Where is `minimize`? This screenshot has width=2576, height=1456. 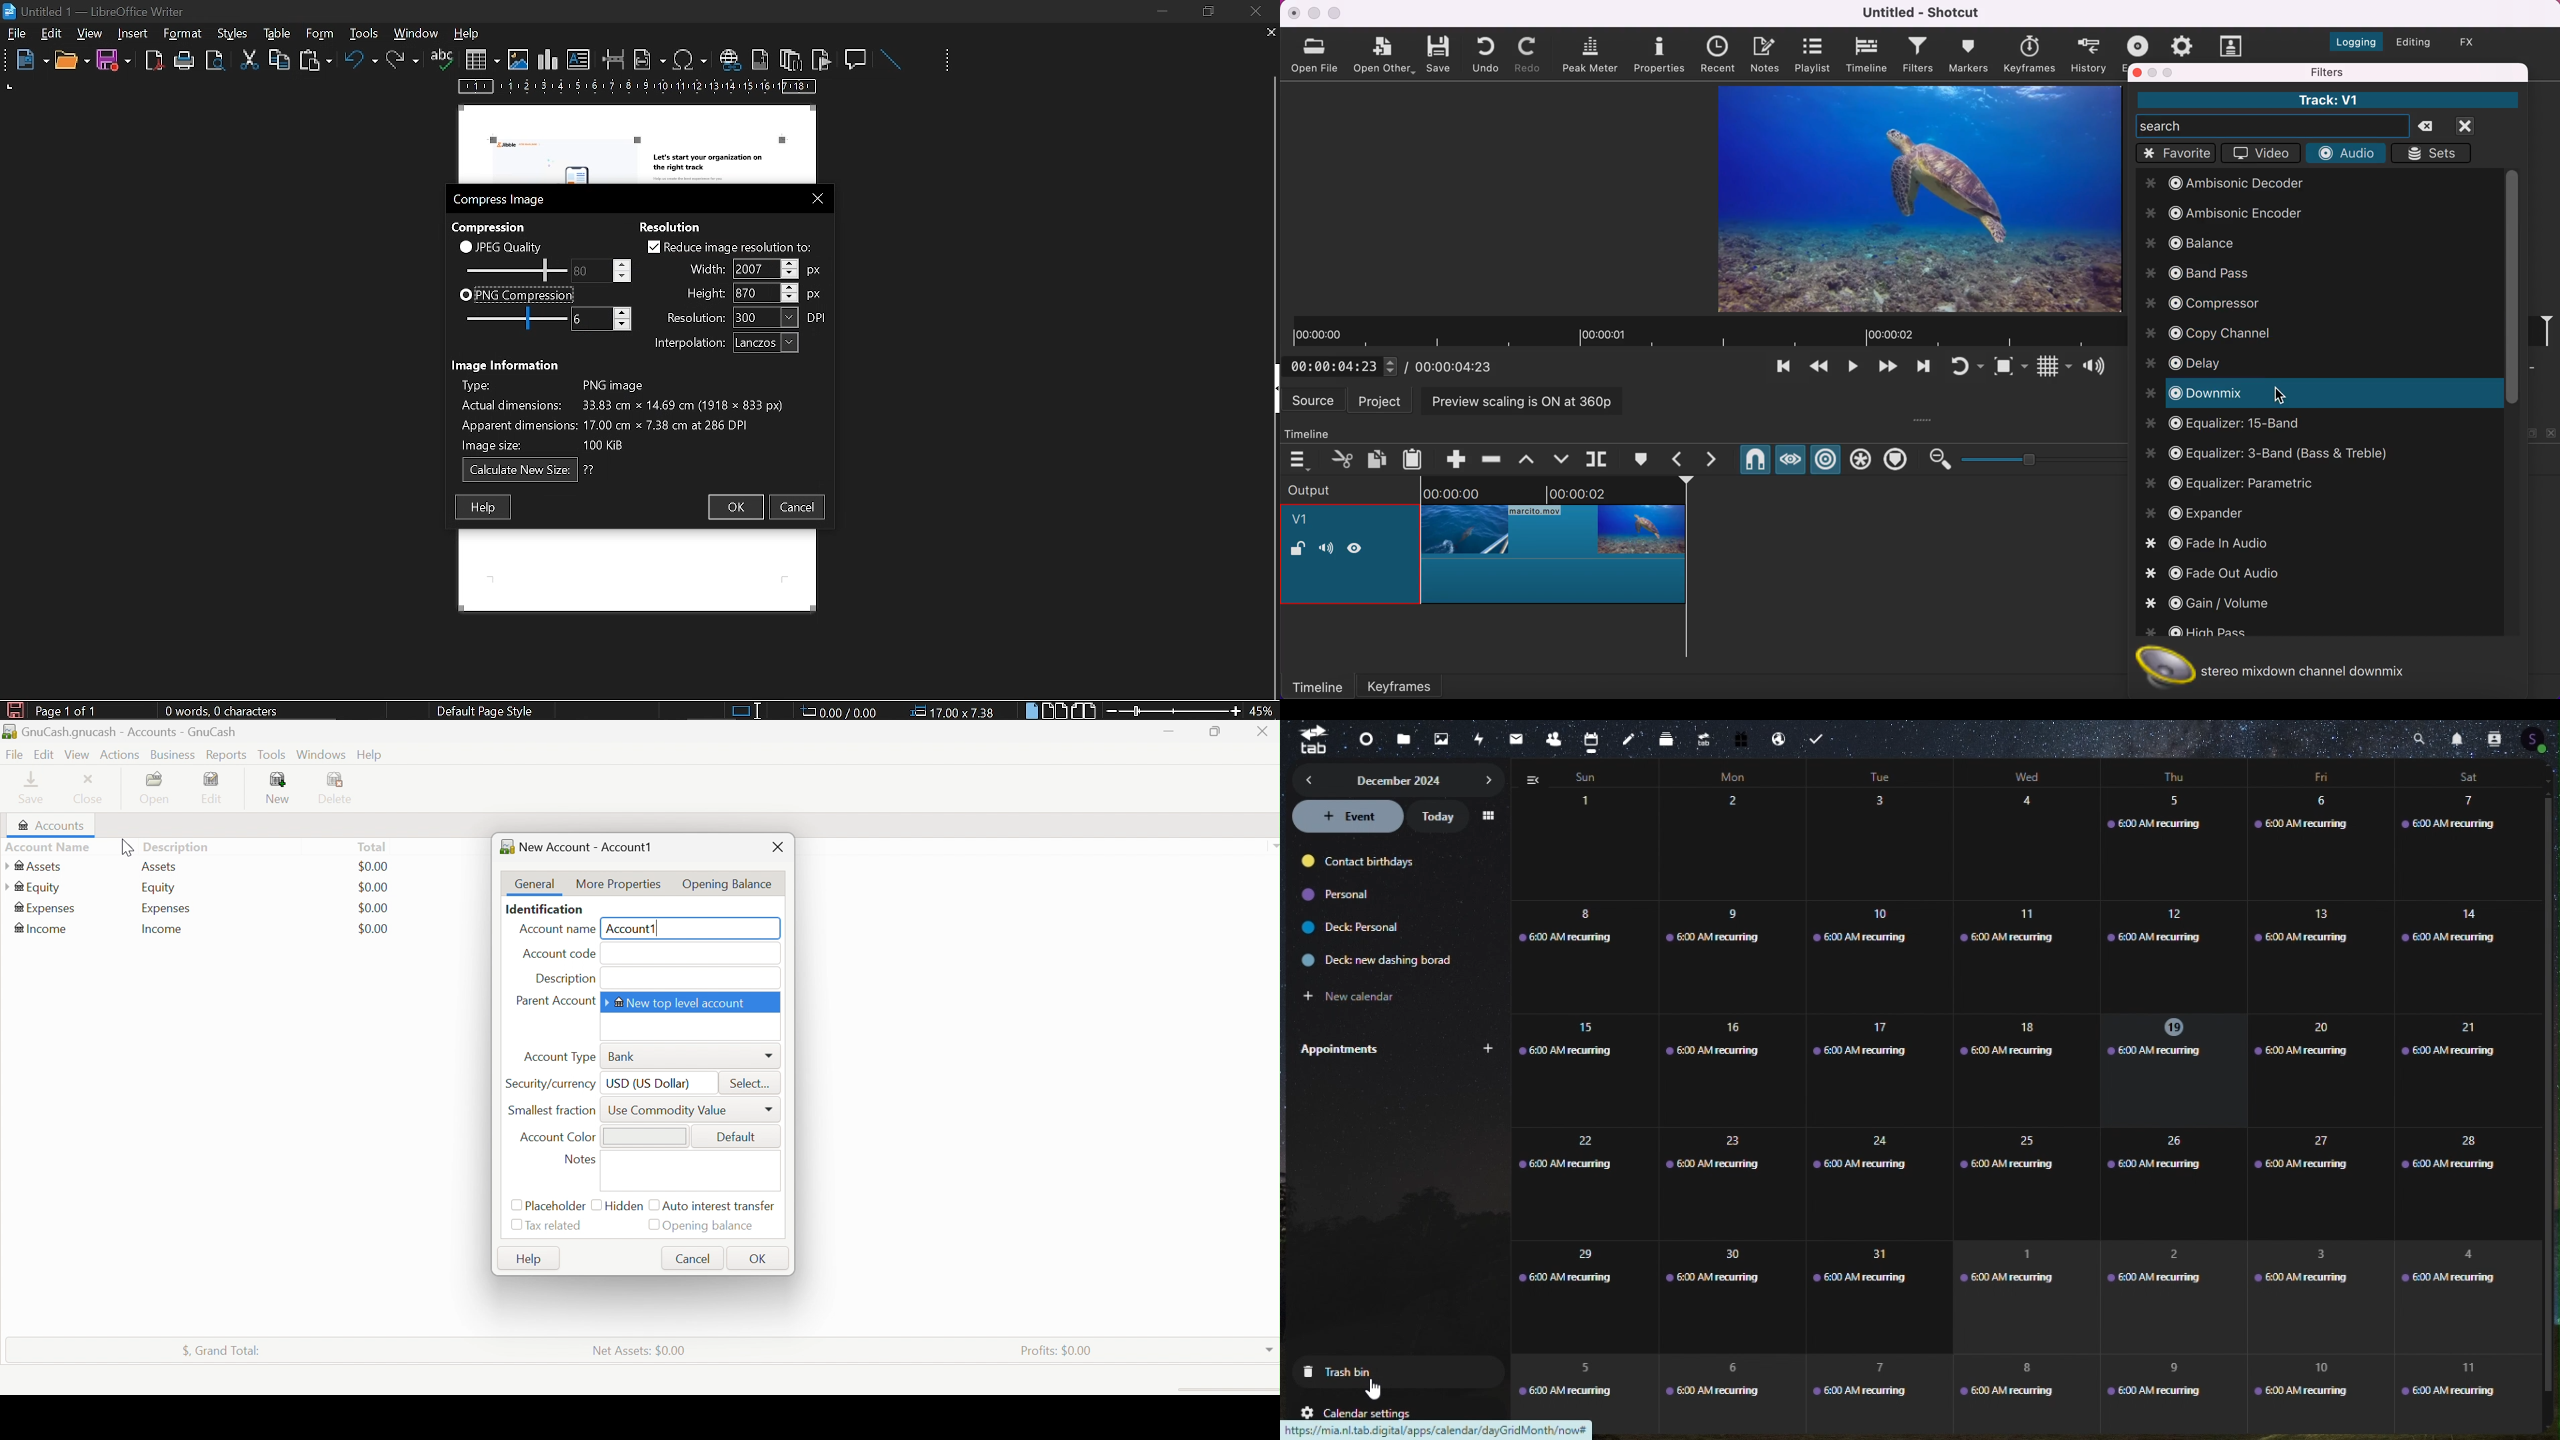
minimize is located at coordinates (1314, 13).